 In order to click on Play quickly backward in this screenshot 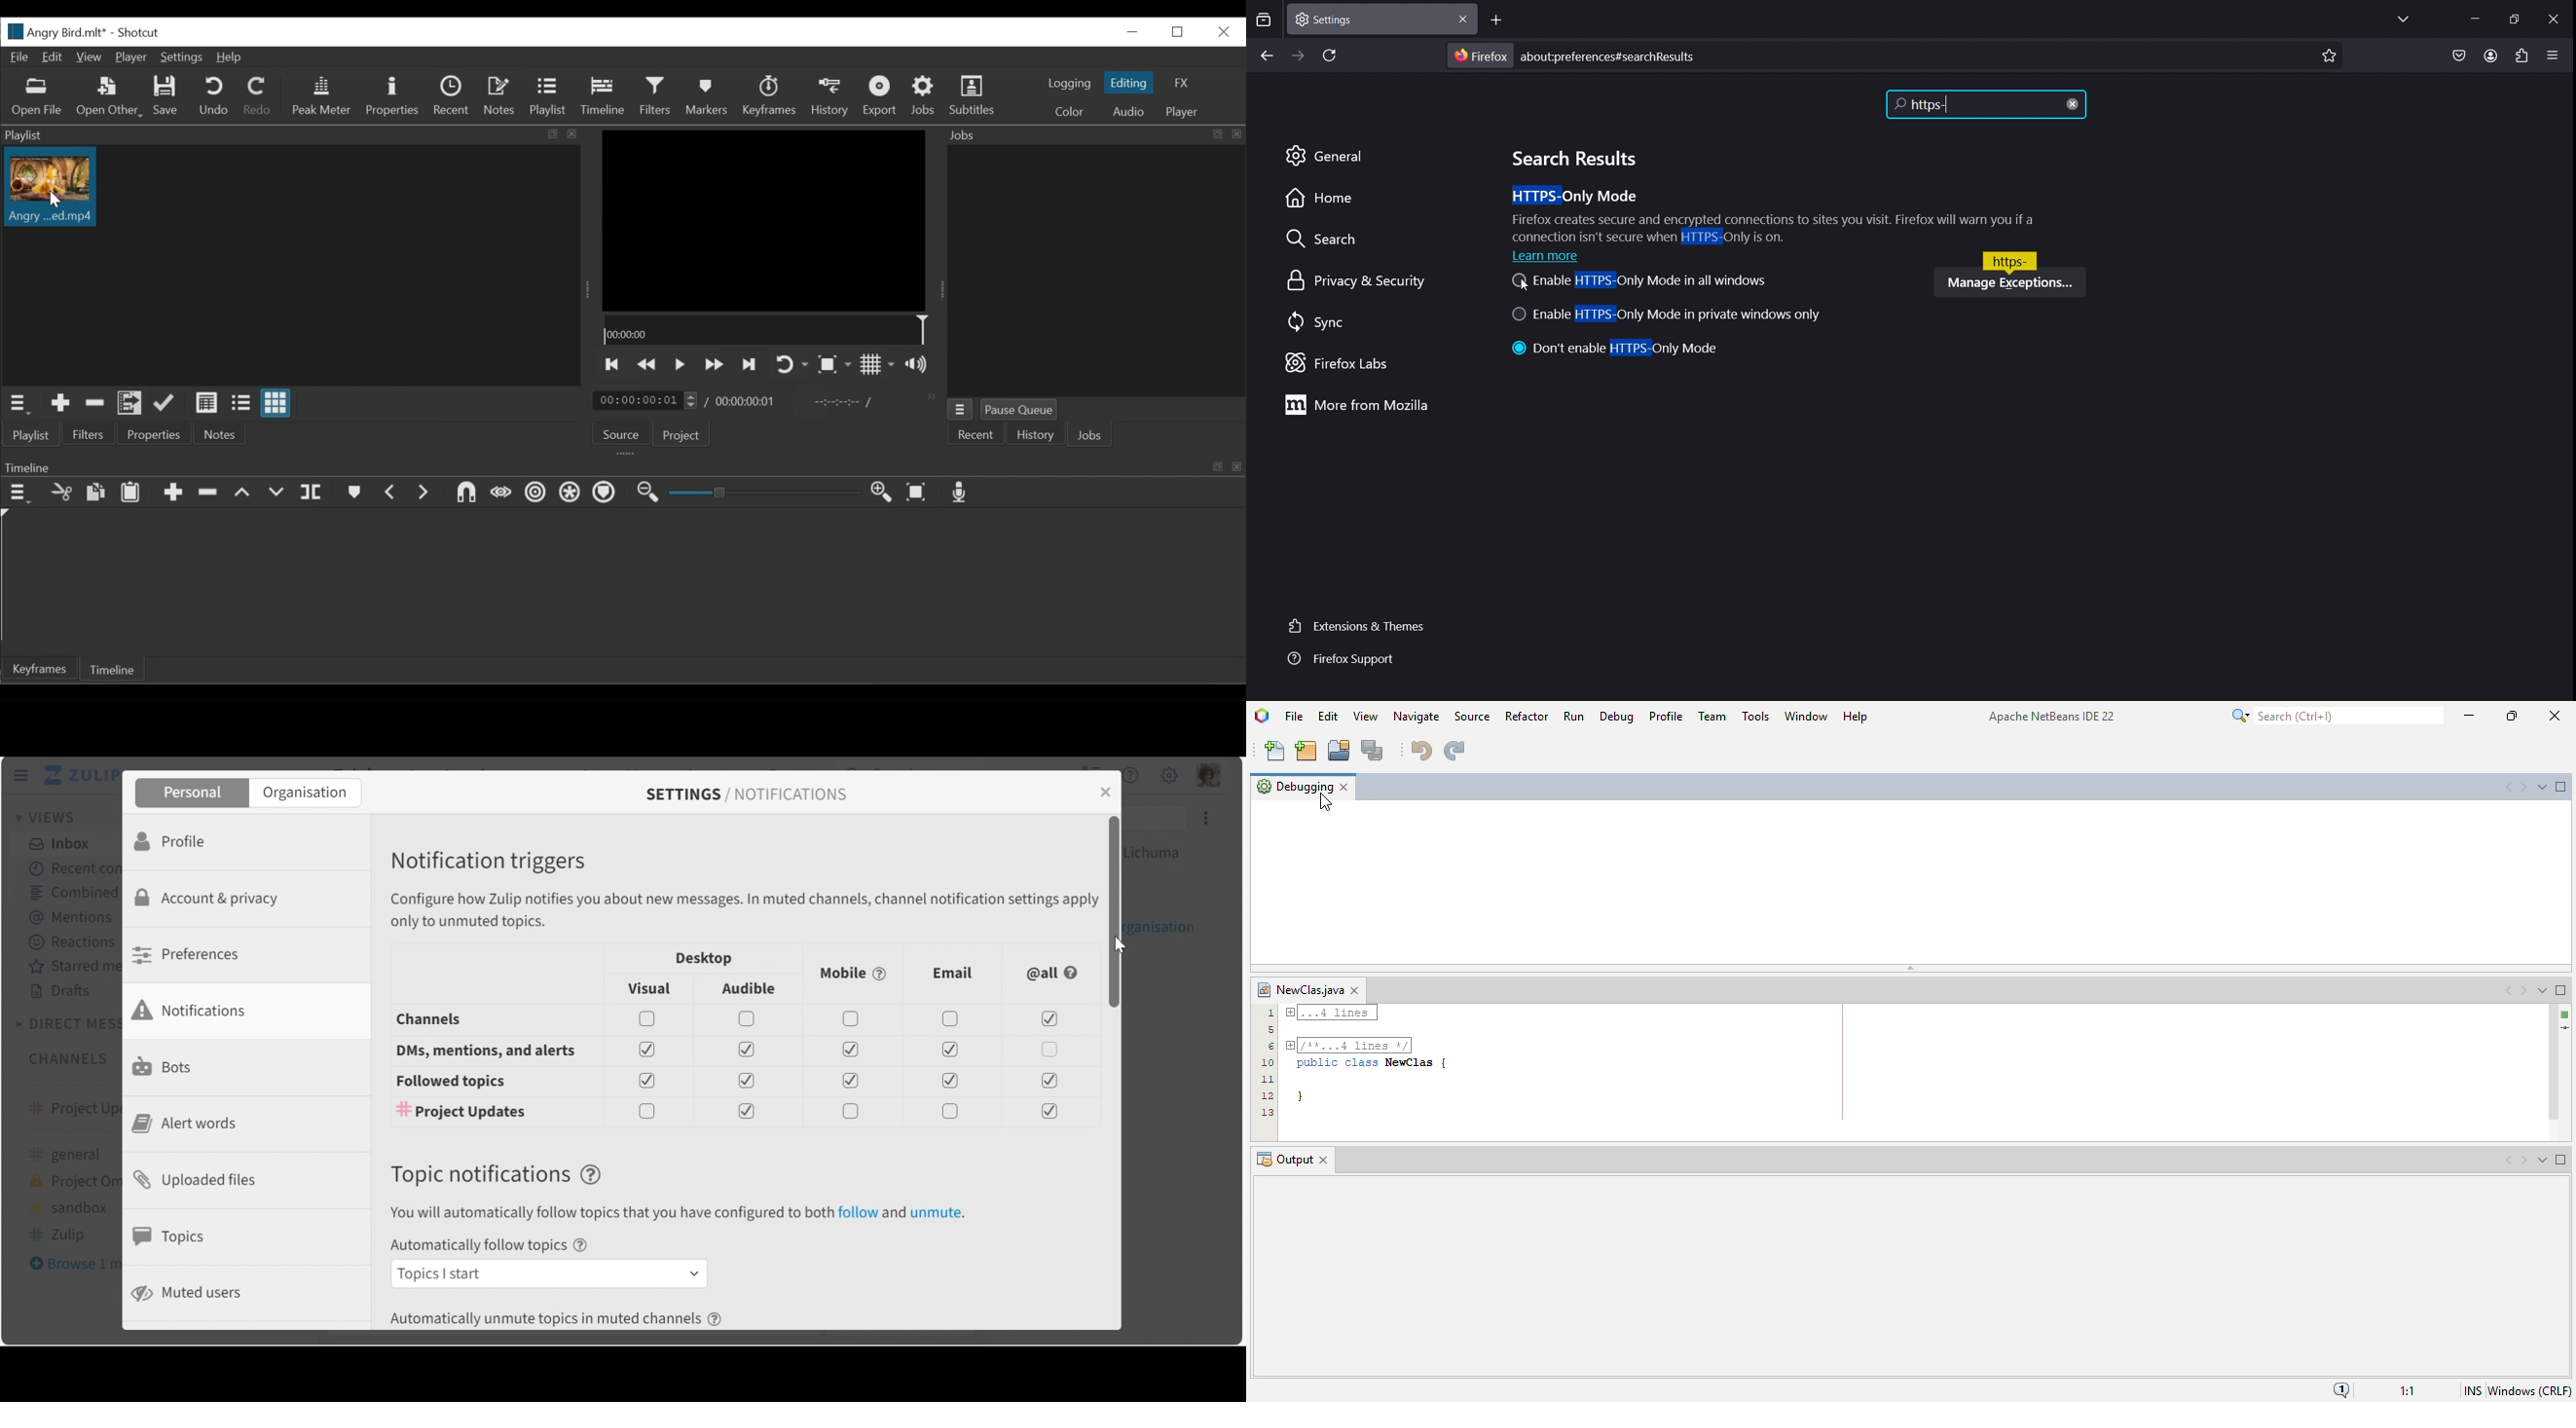, I will do `click(648, 365)`.